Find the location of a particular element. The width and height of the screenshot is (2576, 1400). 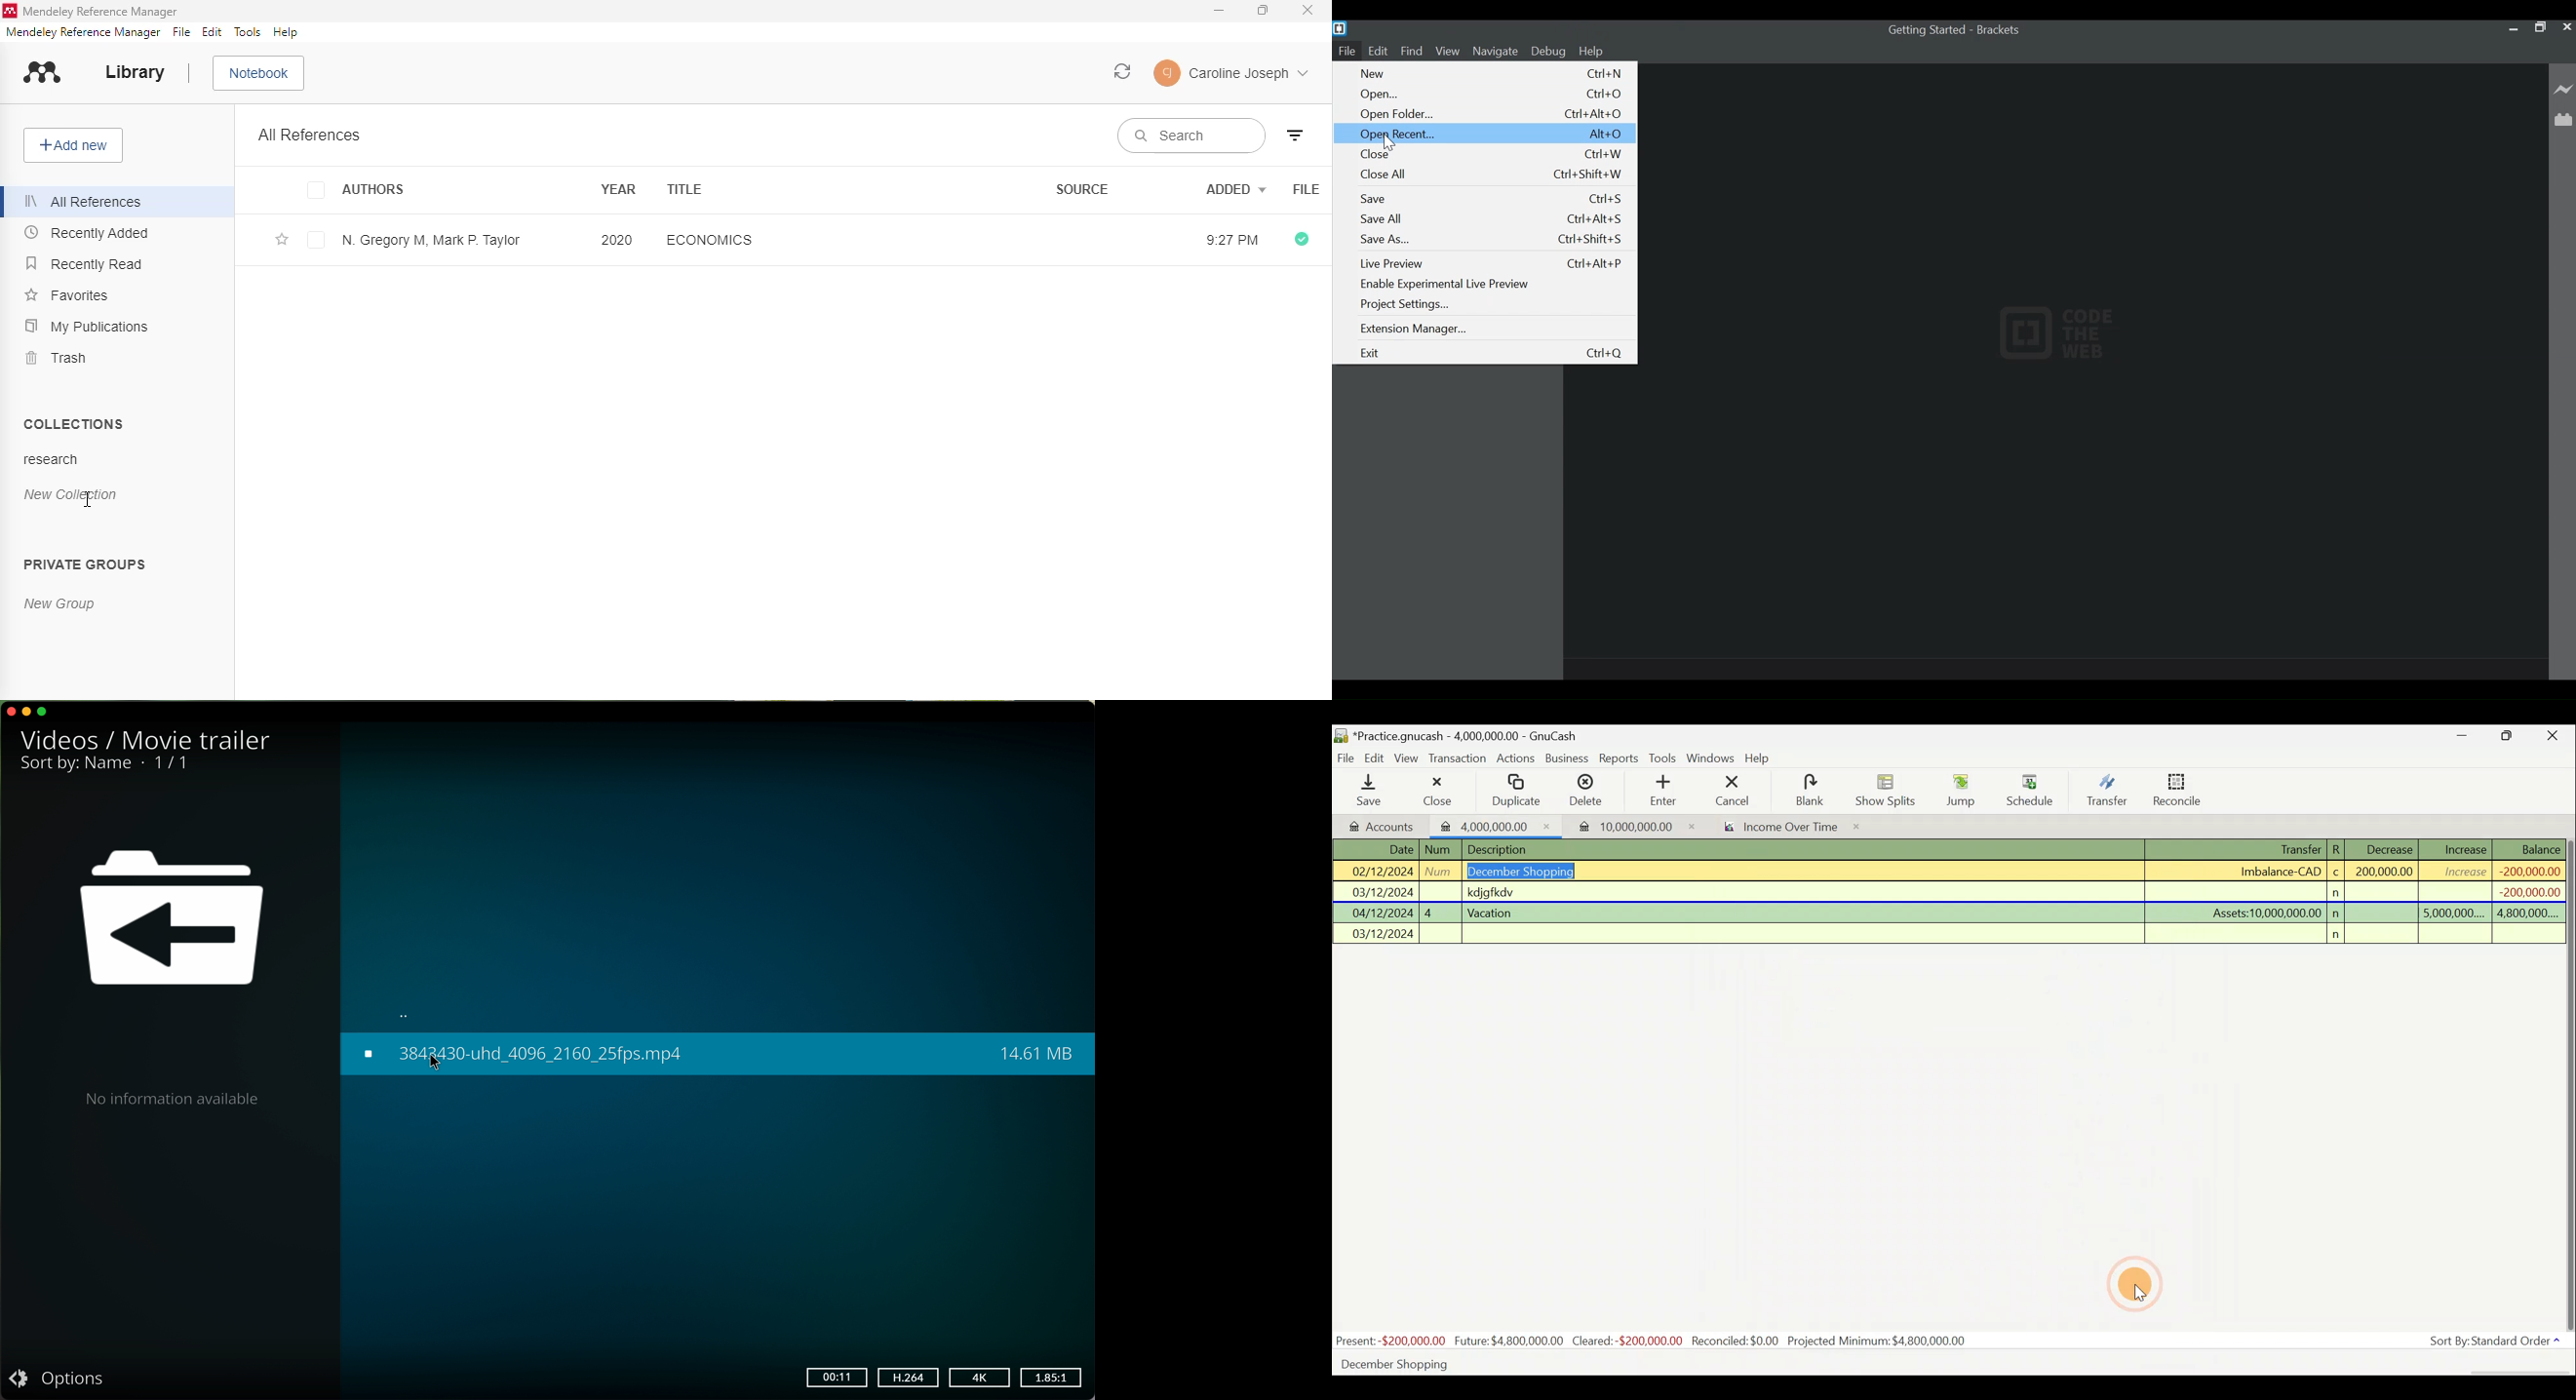

file is located at coordinates (1307, 190).